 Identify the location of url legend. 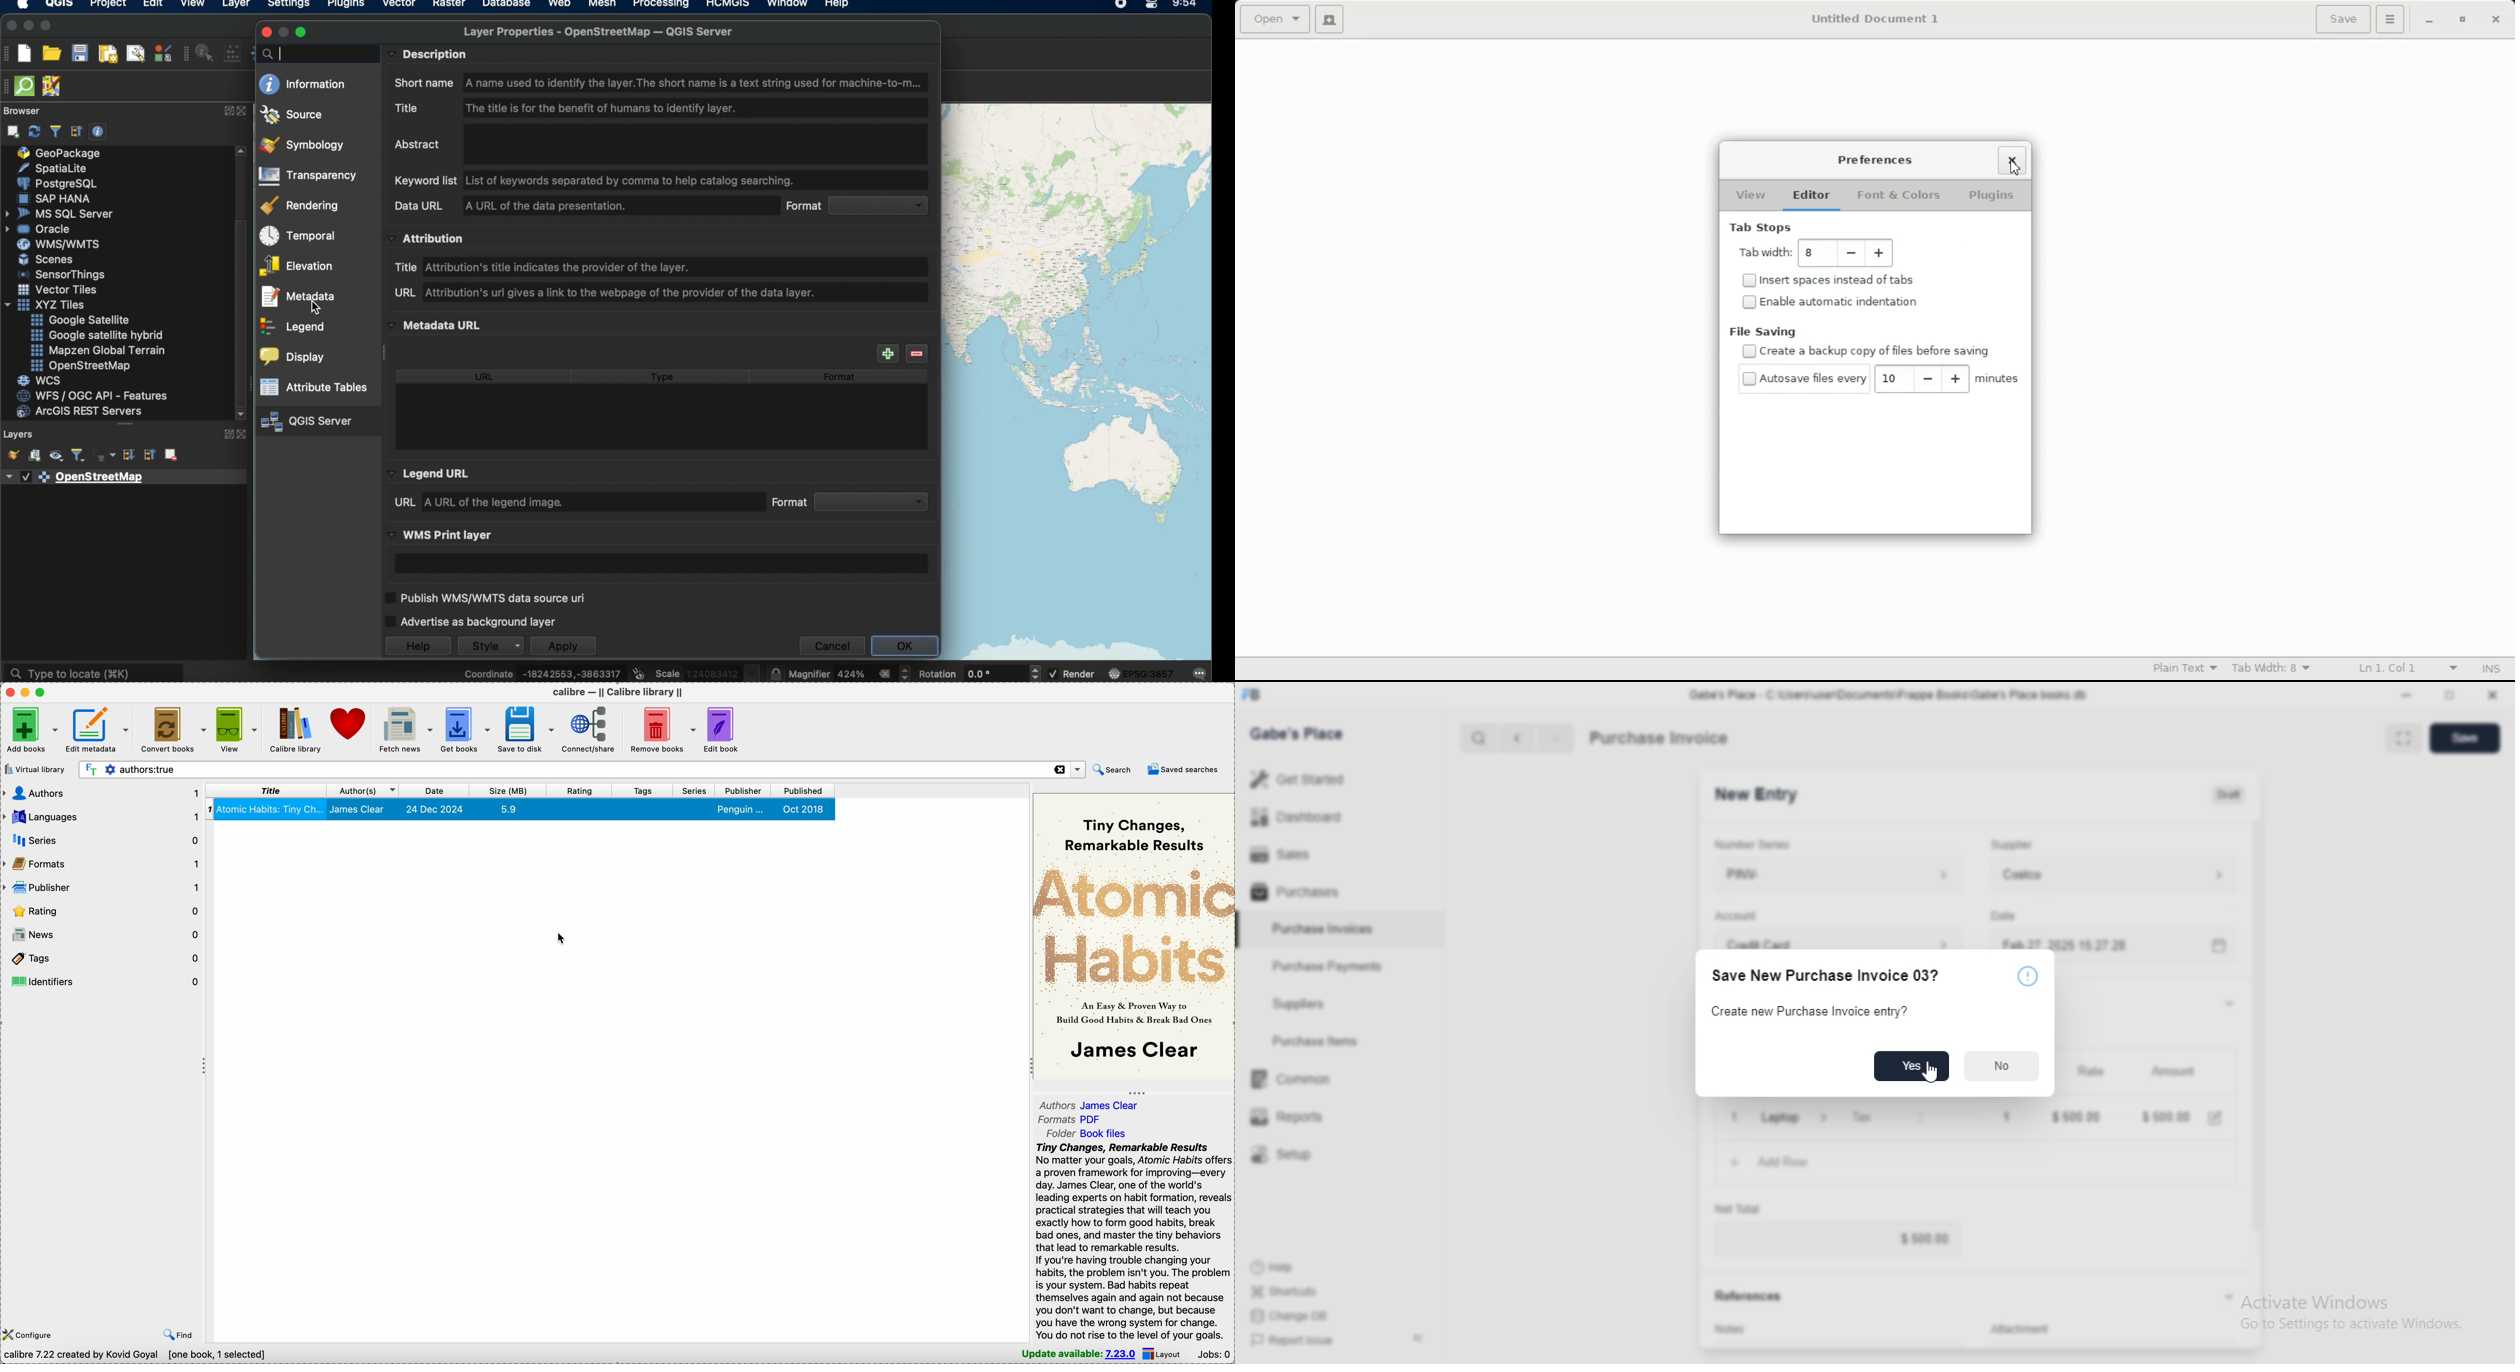
(478, 502).